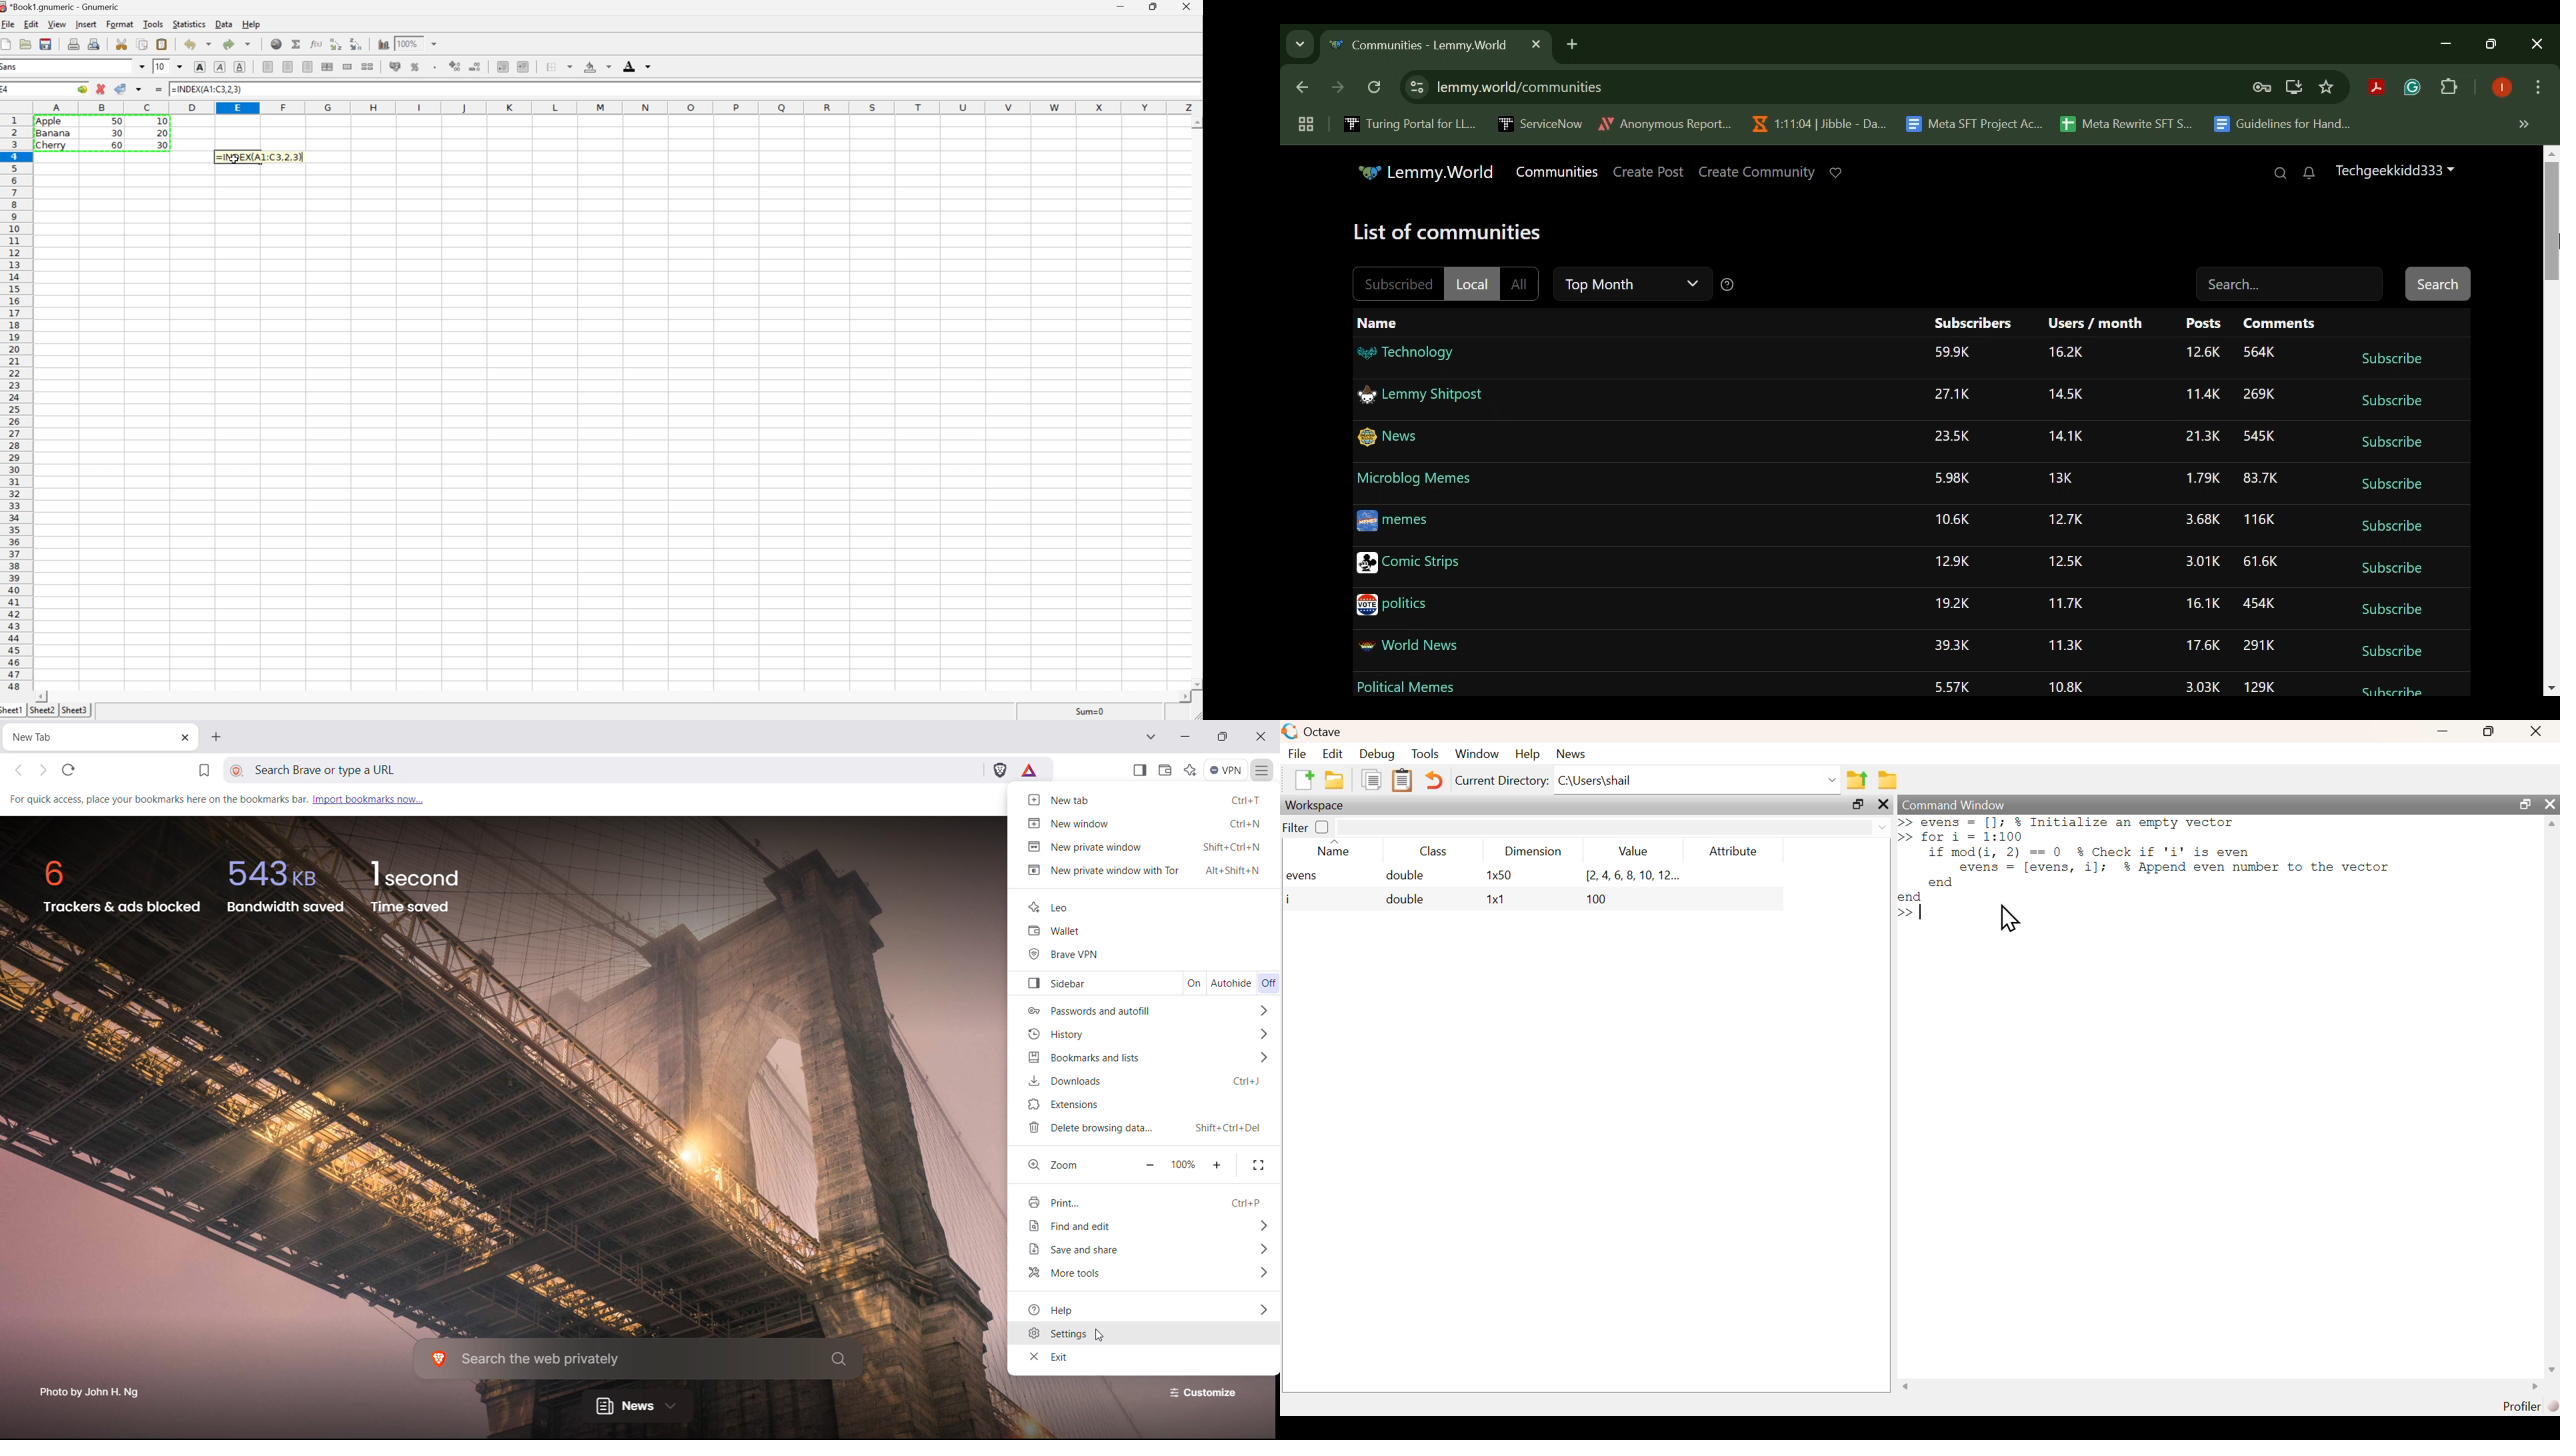  Describe the element at coordinates (237, 44) in the screenshot. I see `redo` at that location.